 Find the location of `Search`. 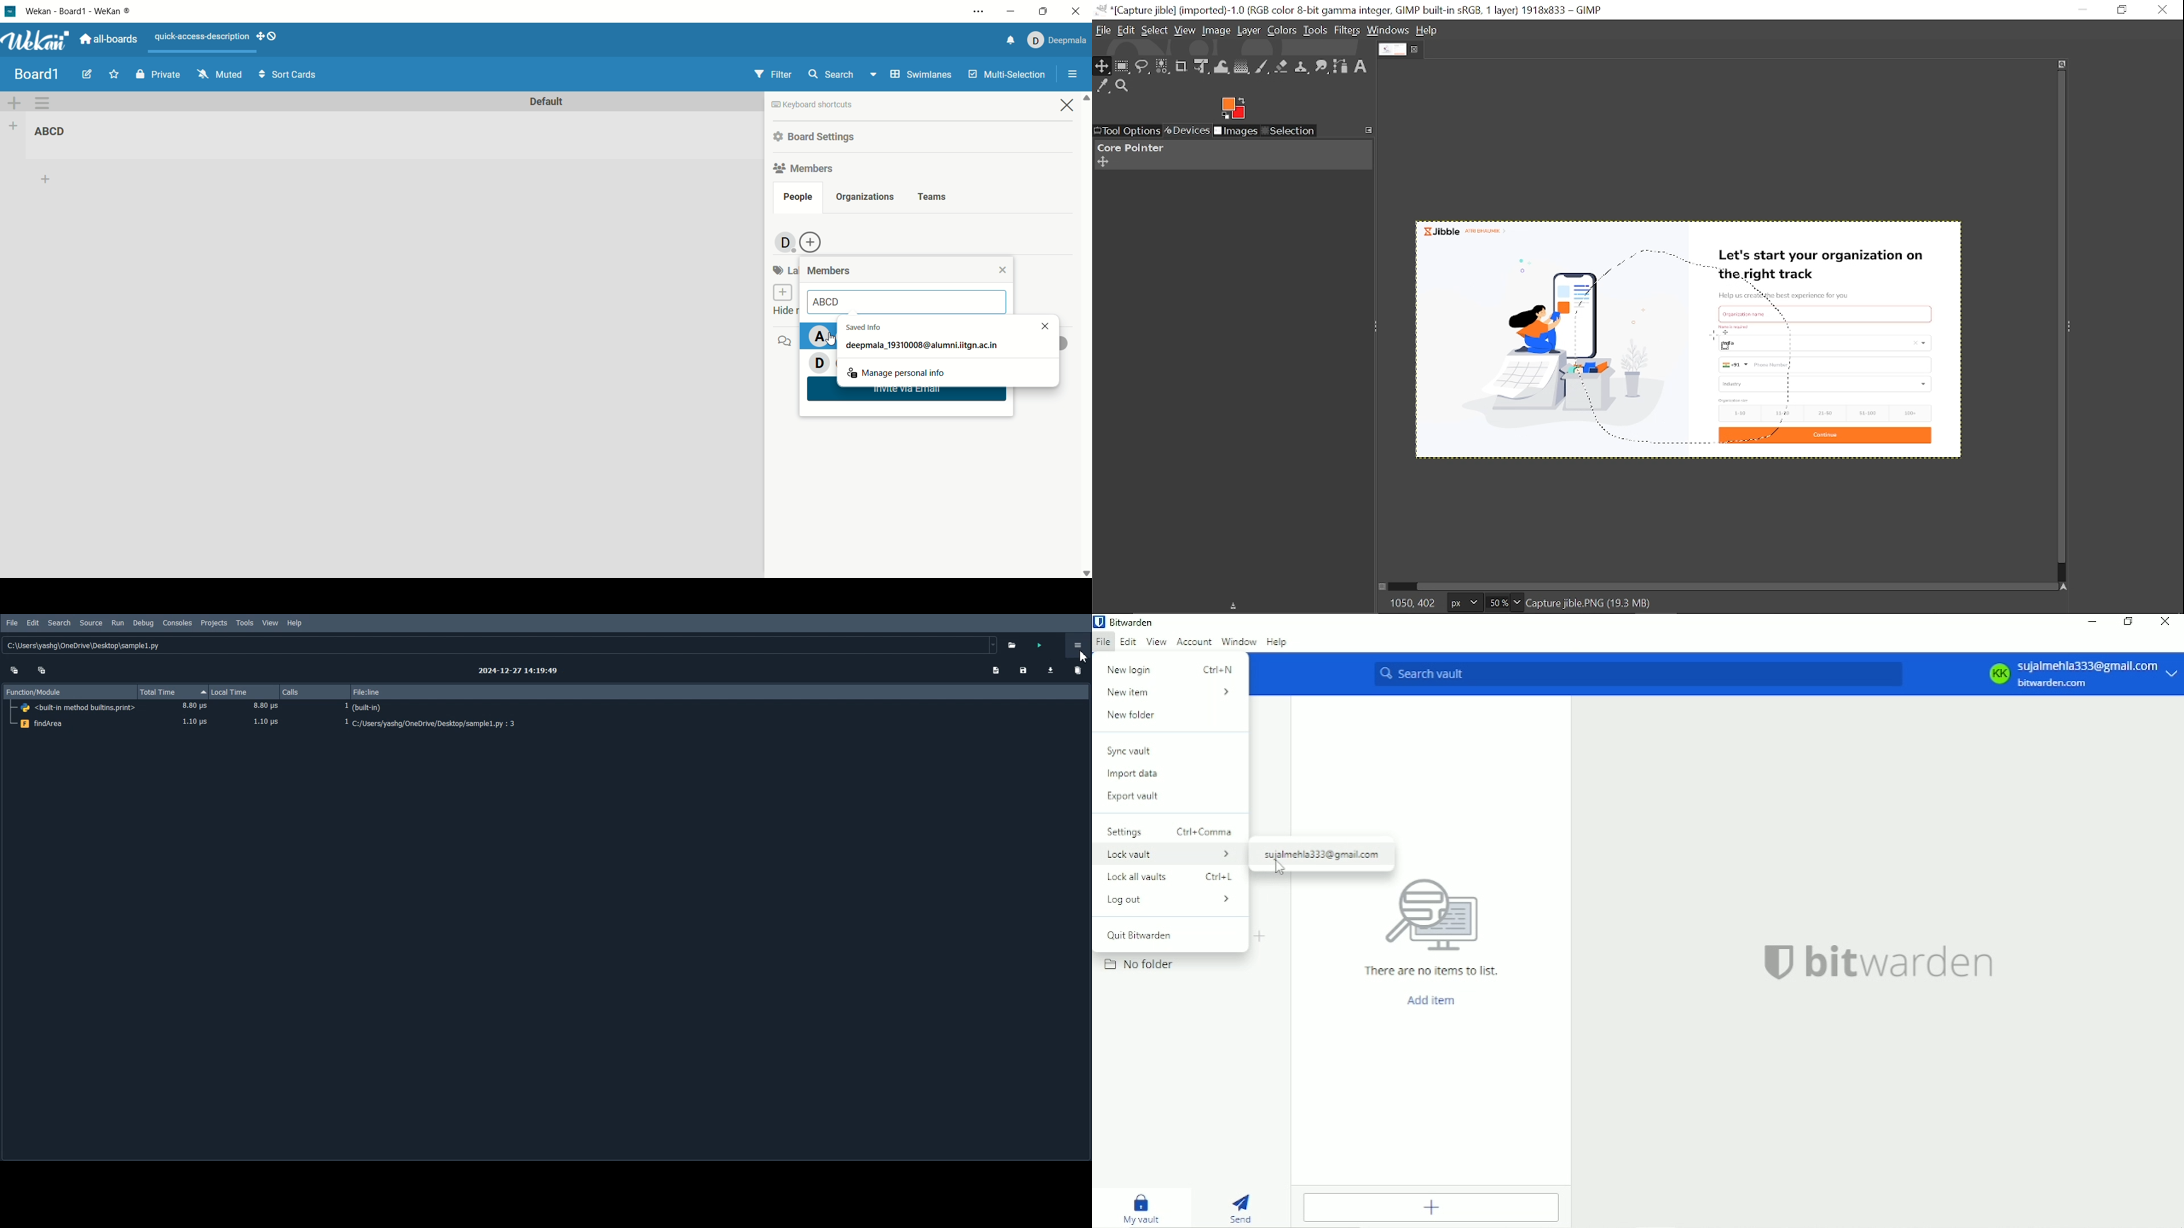

Search is located at coordinates (59, 623).